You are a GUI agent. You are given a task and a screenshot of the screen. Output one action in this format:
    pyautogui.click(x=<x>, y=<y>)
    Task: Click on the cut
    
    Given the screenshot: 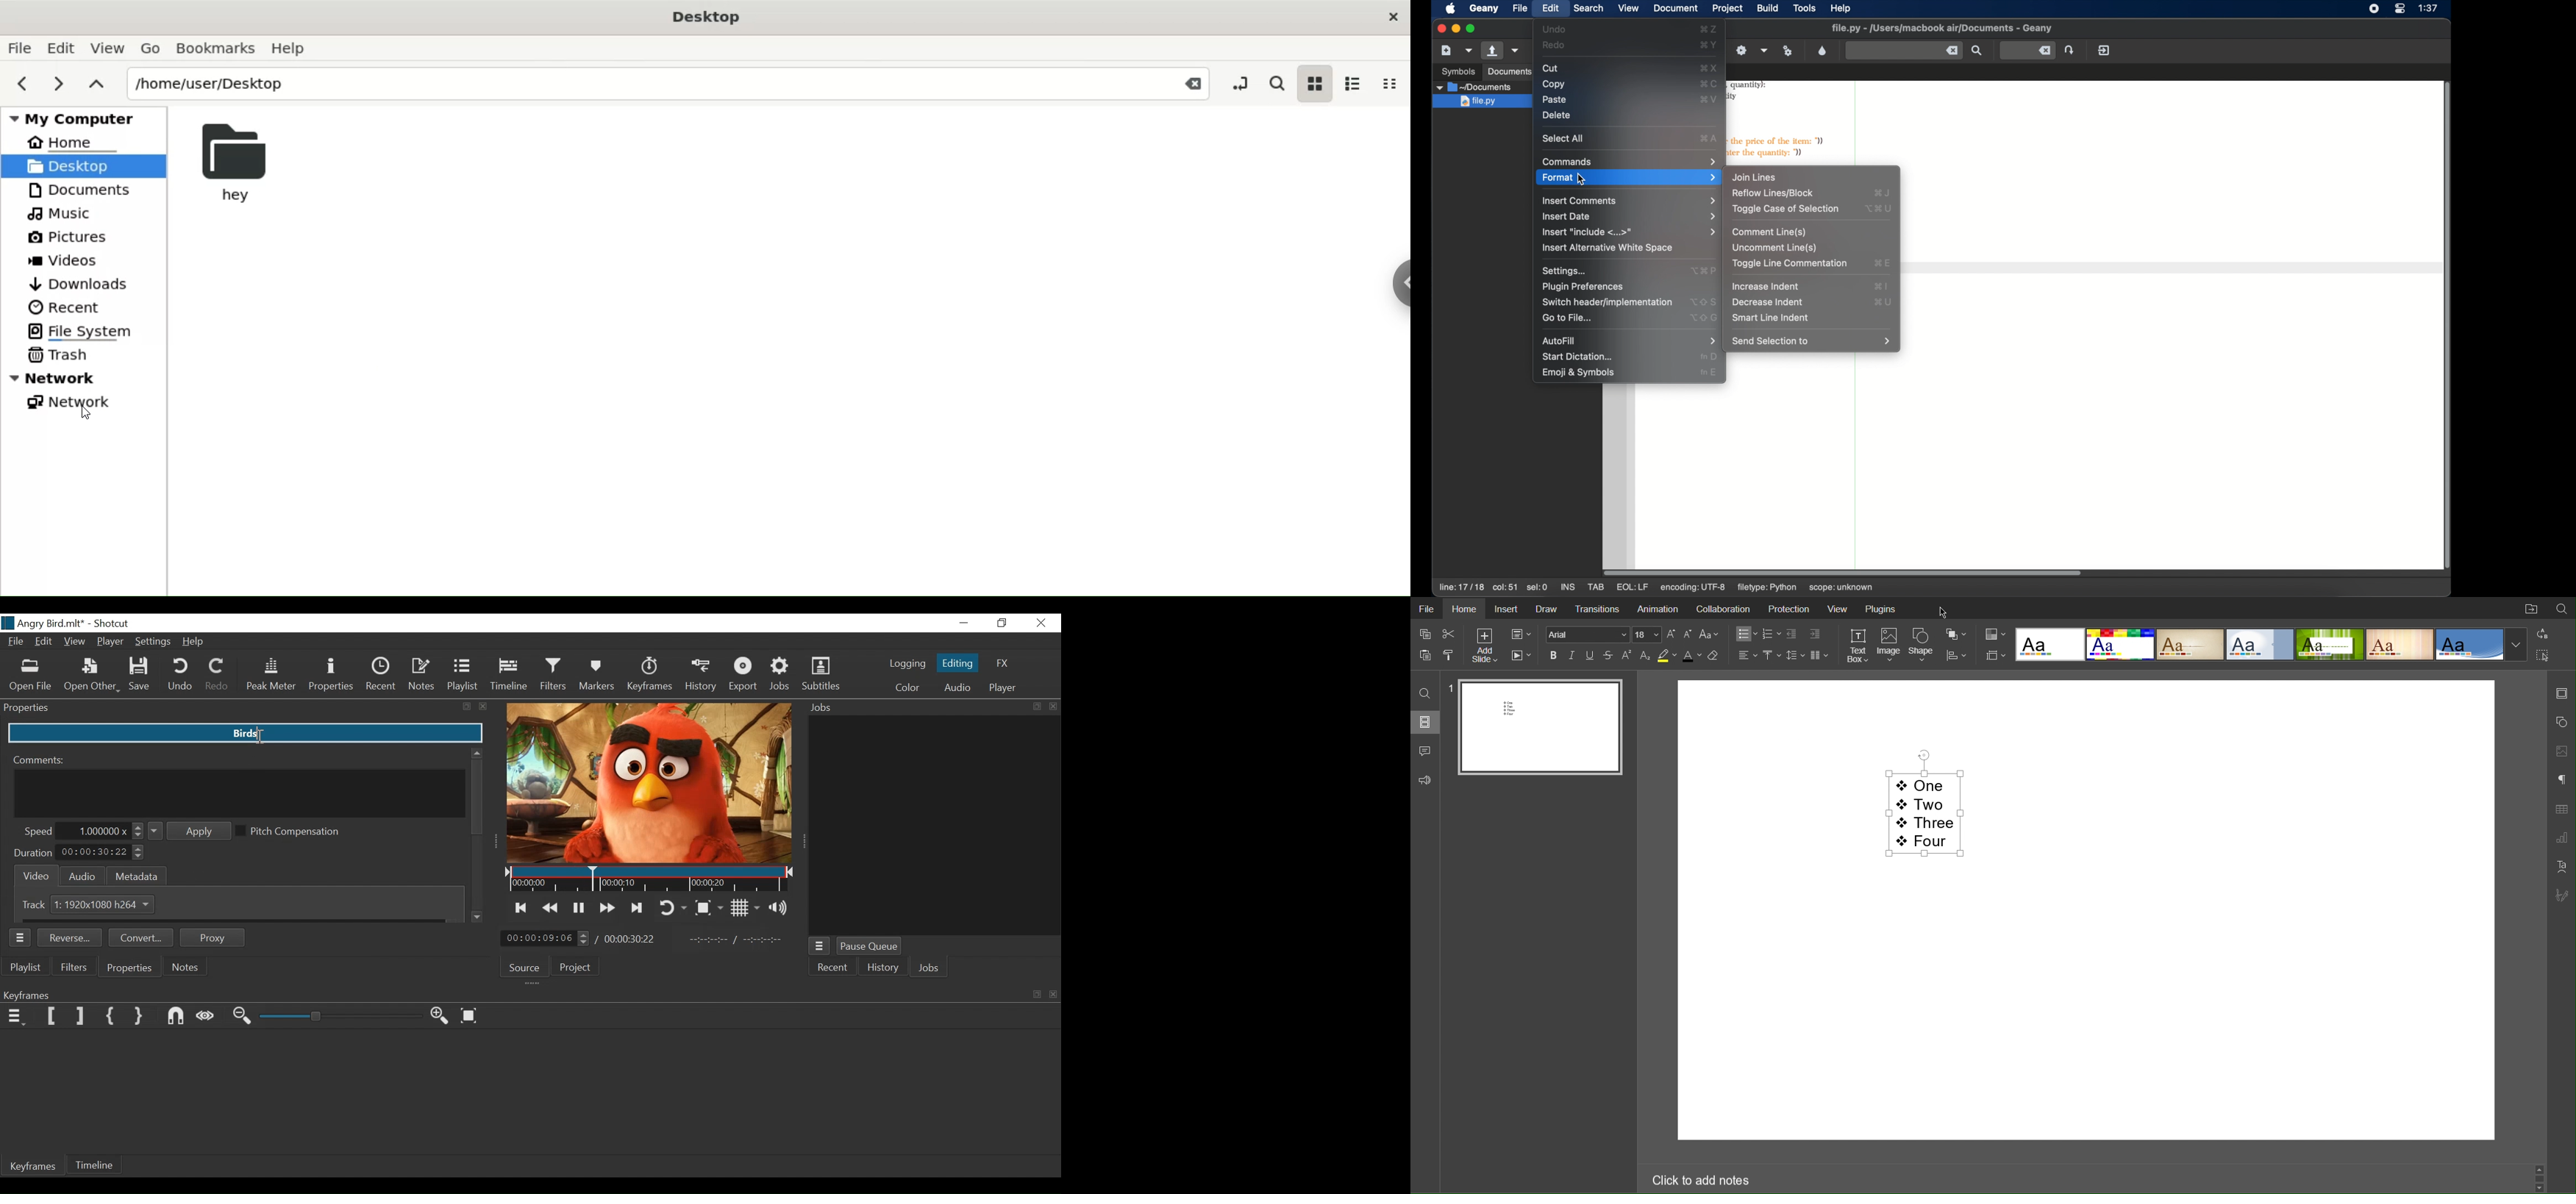 What is the action you would take?
    pyautogui.click(x=1551, y=69)
    